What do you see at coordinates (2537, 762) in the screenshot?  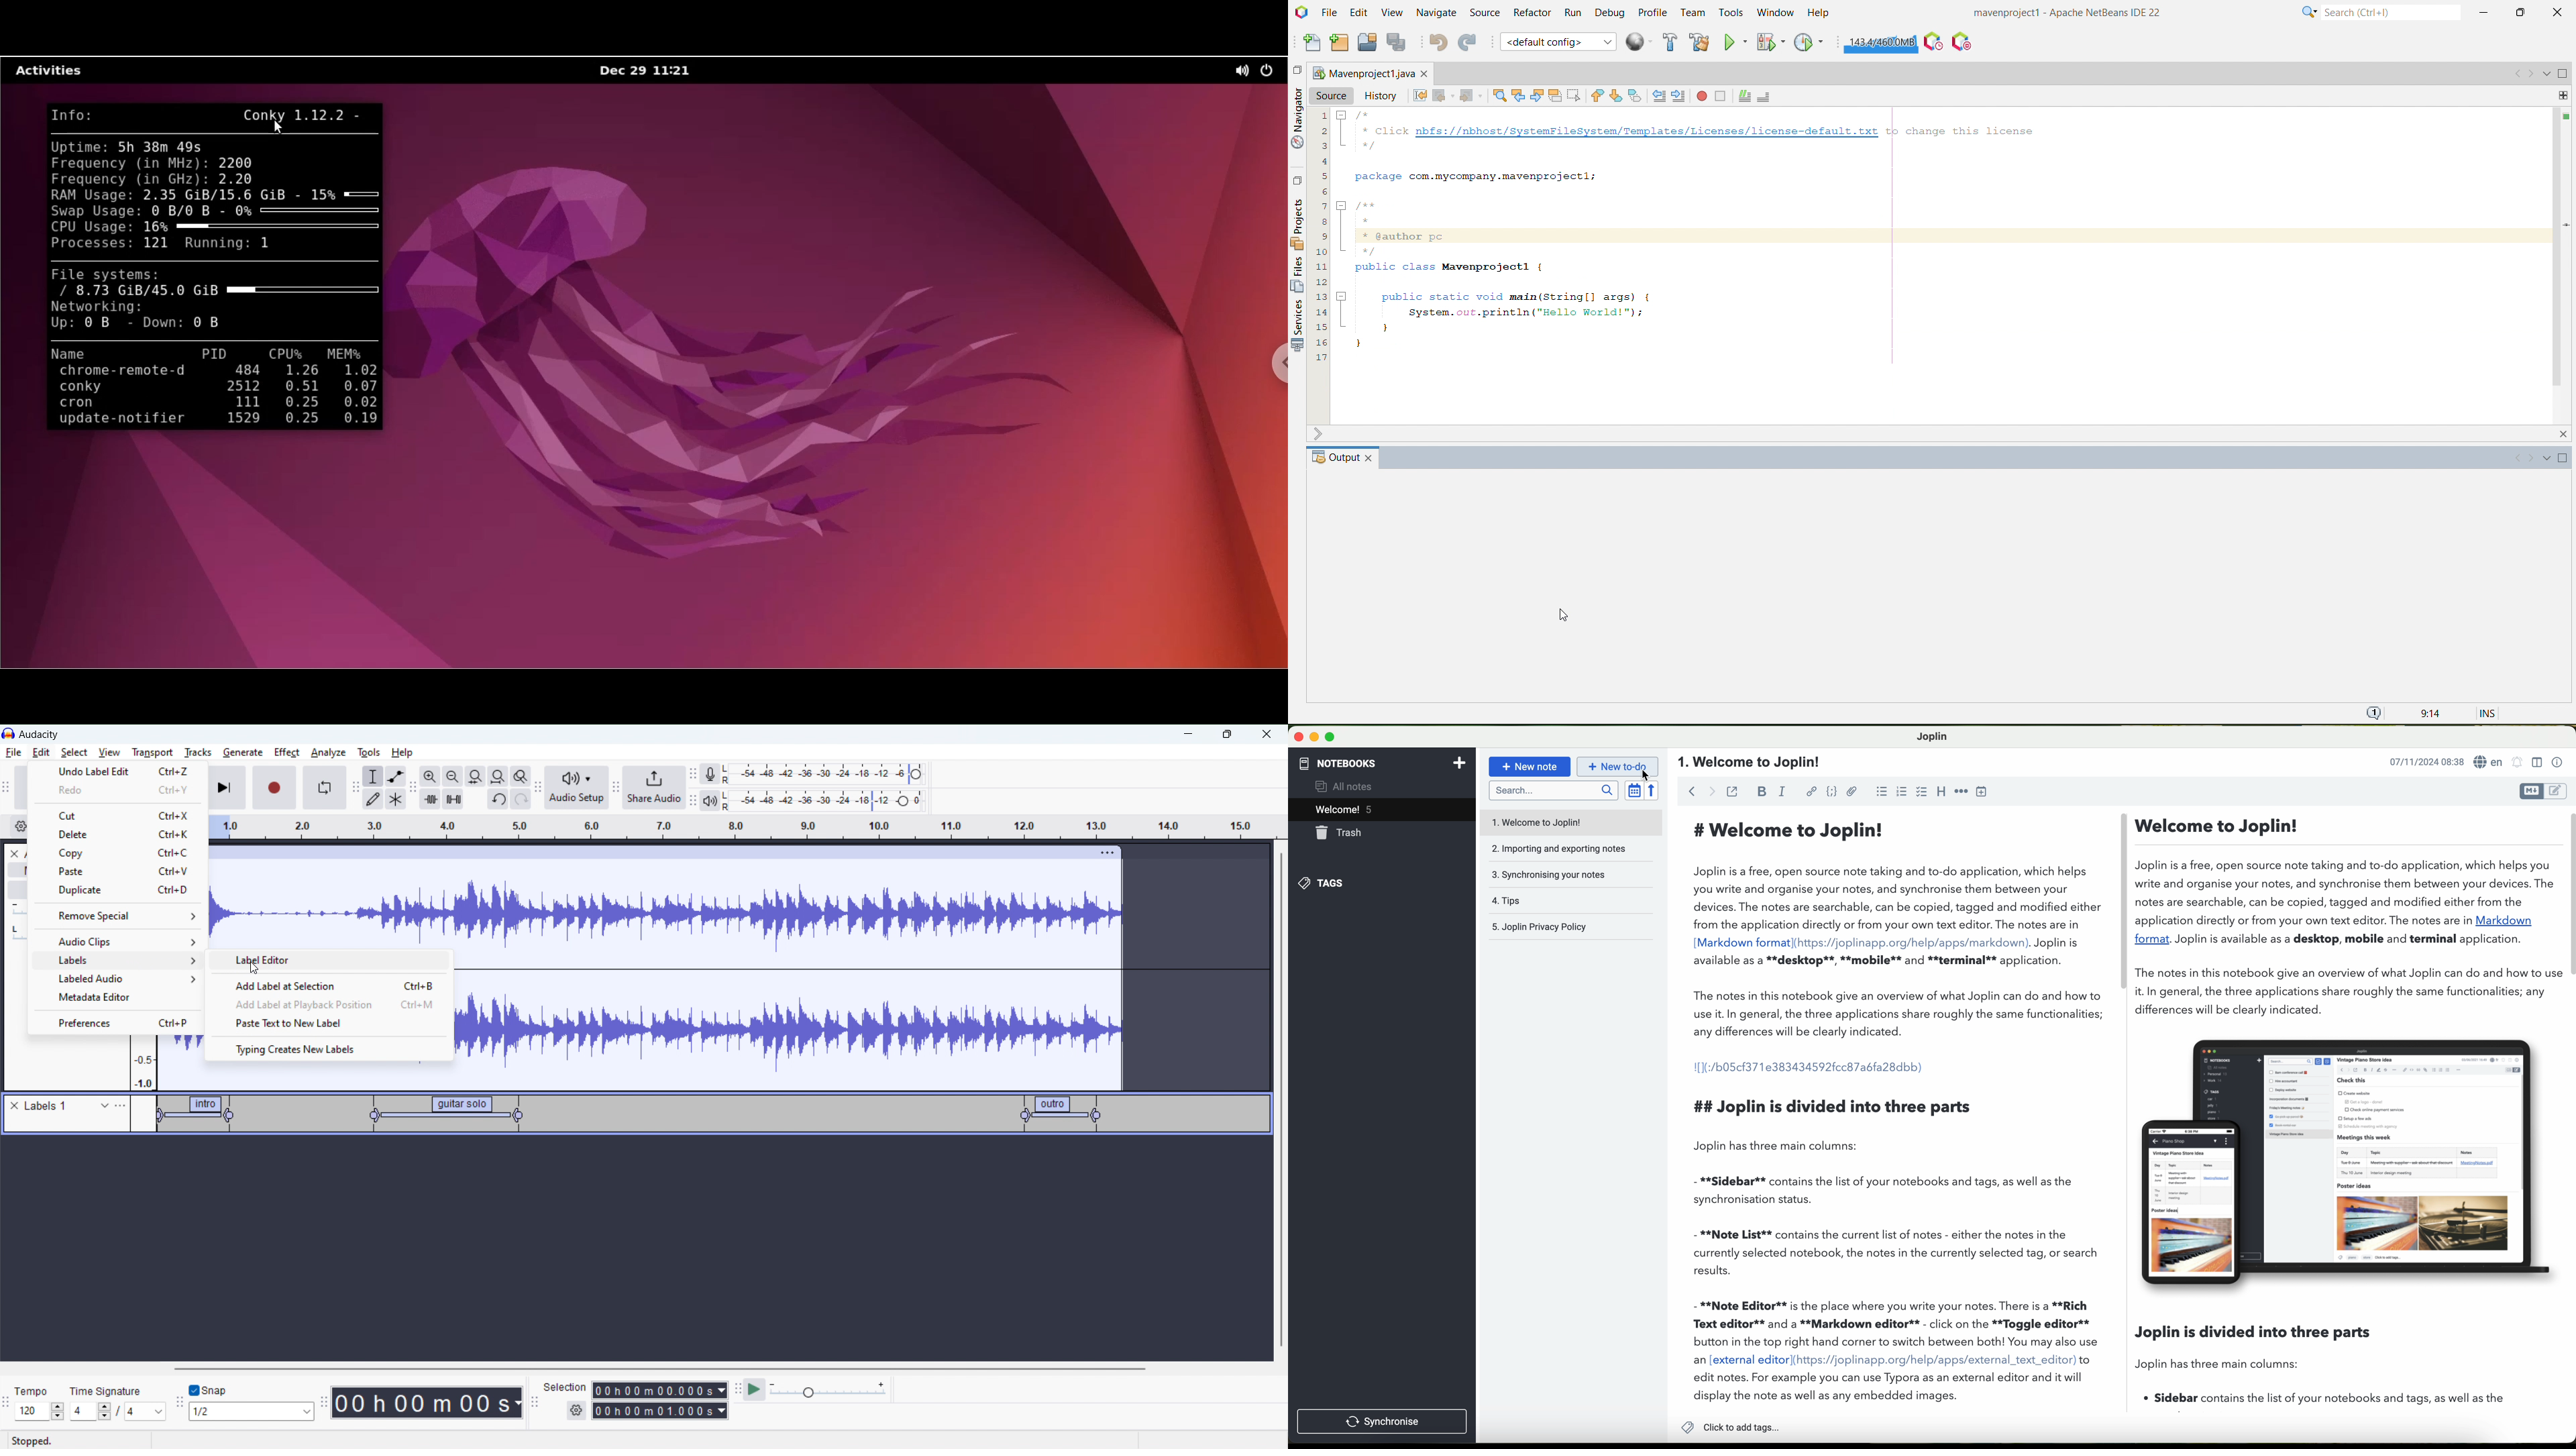 I see `toggle editor layout` at bounding box center [2537, 762].